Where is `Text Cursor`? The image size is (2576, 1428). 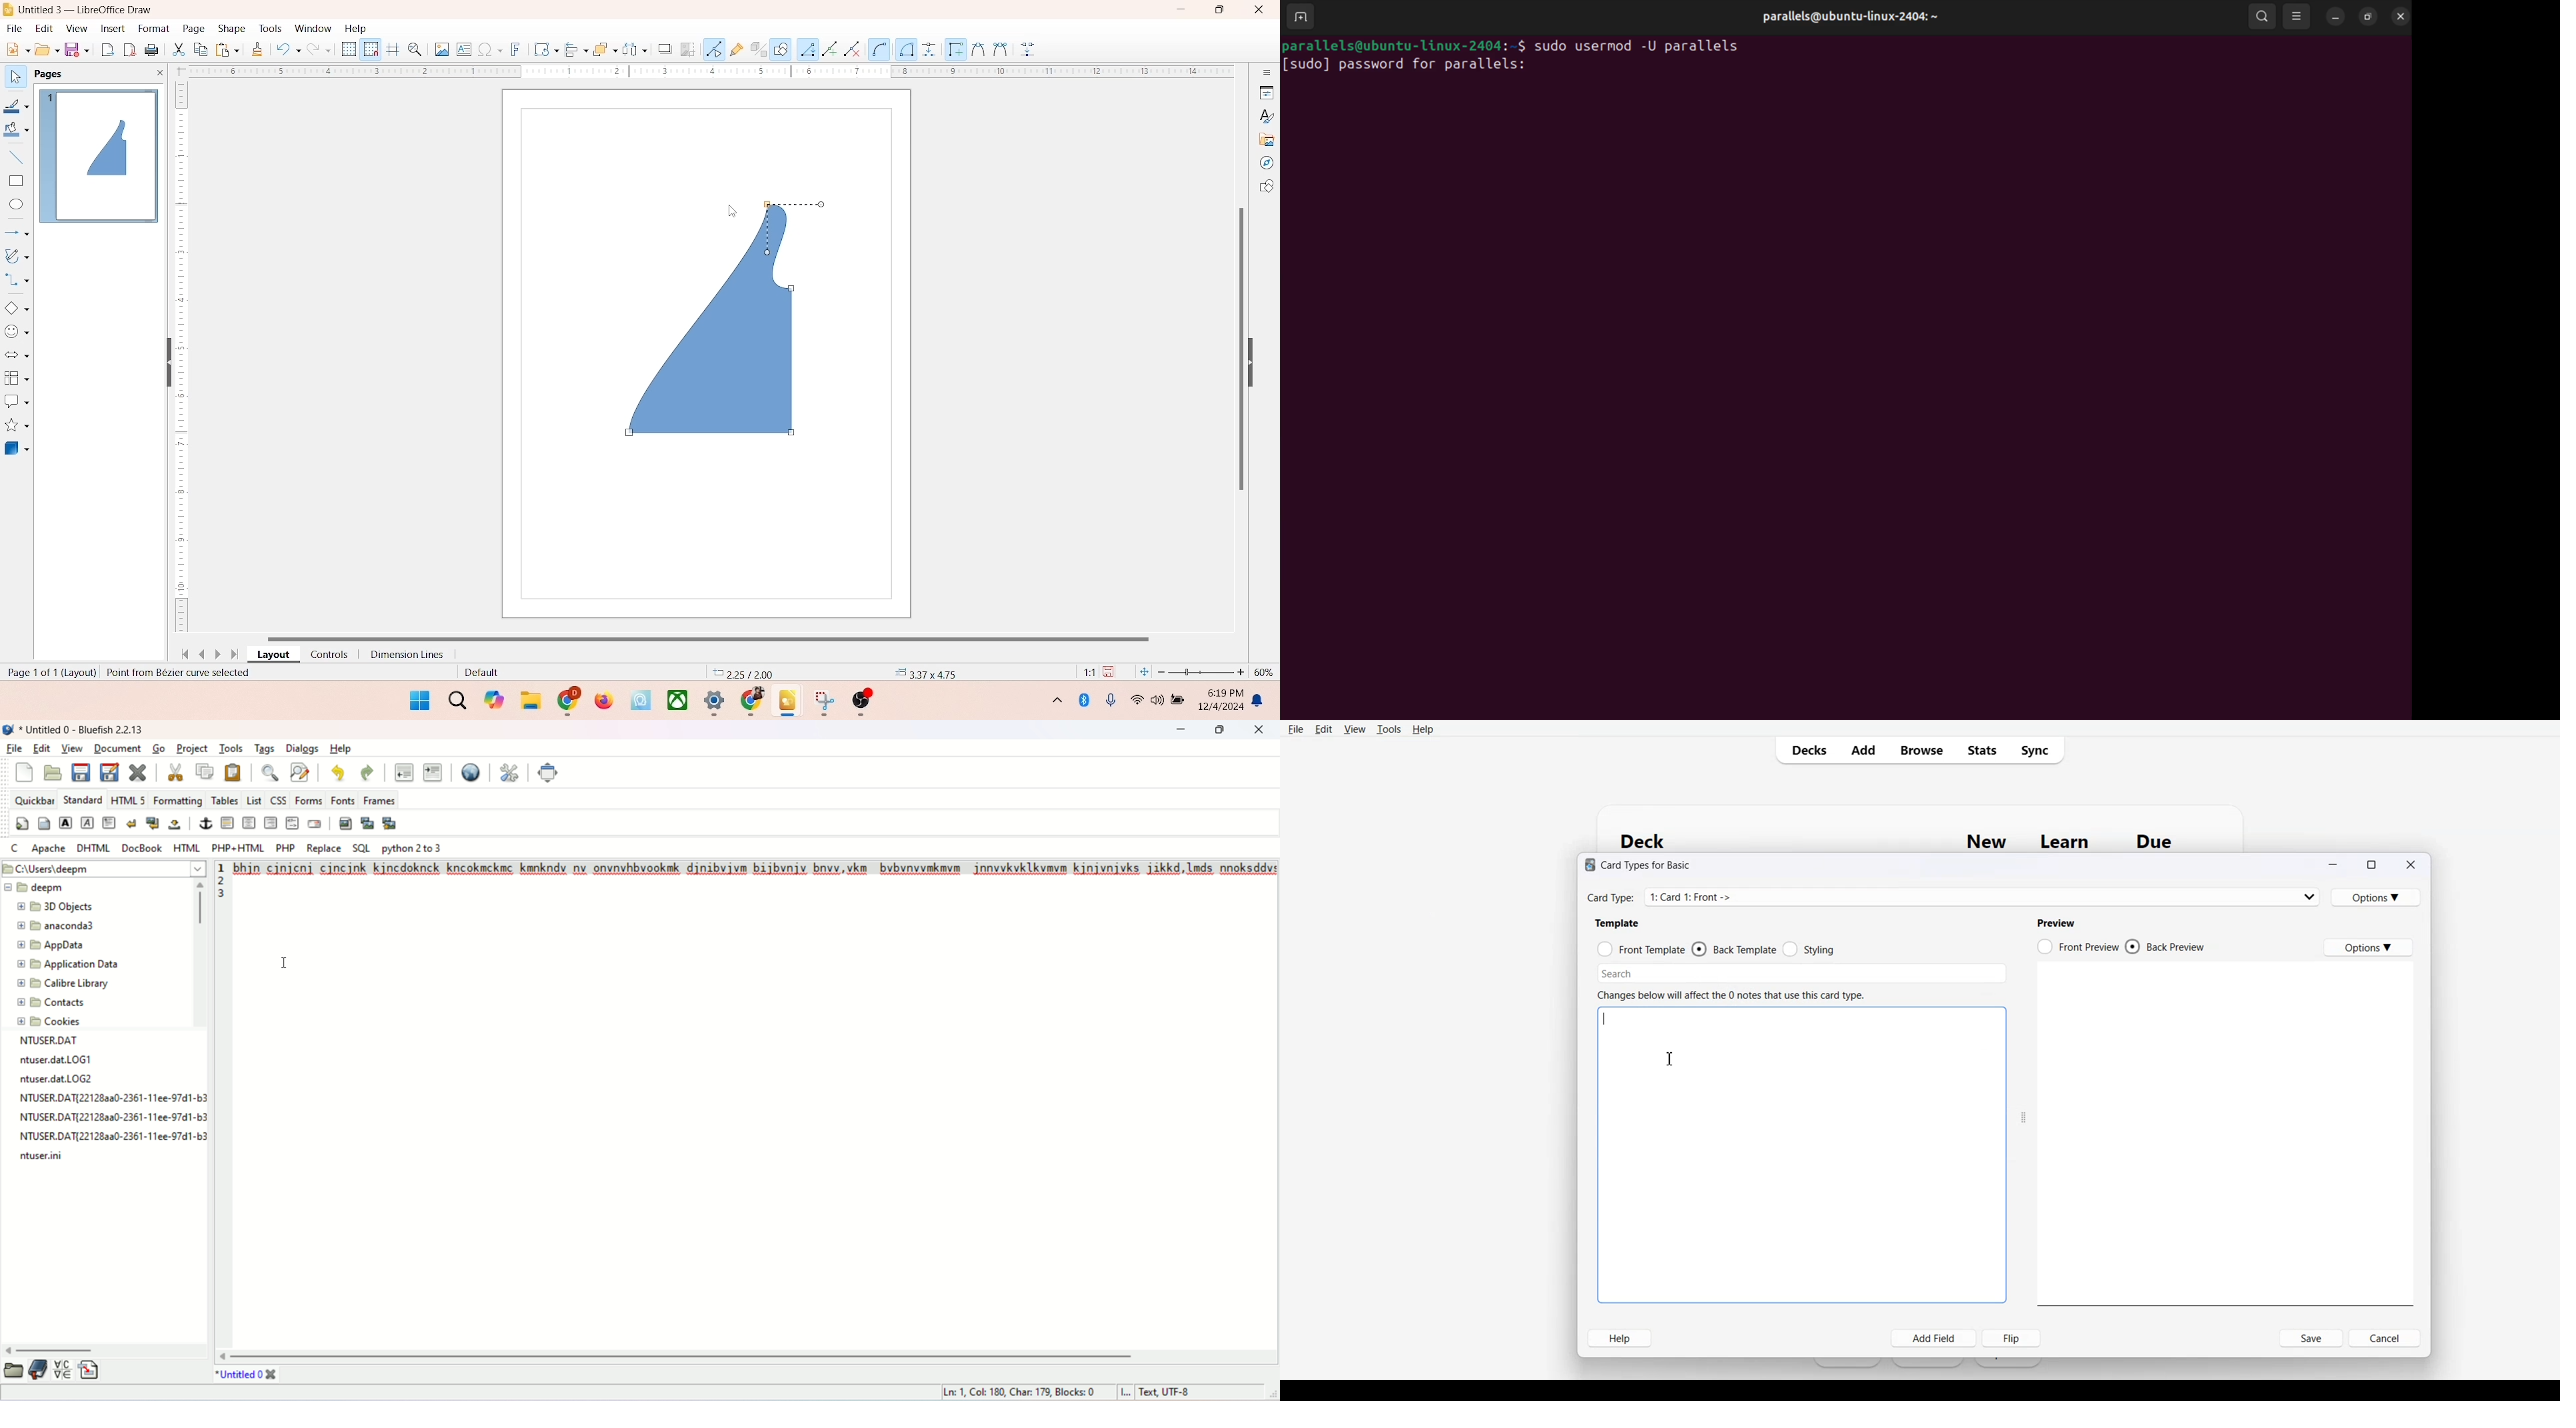 Text Cursor is located at coordinates (1671, 1059).